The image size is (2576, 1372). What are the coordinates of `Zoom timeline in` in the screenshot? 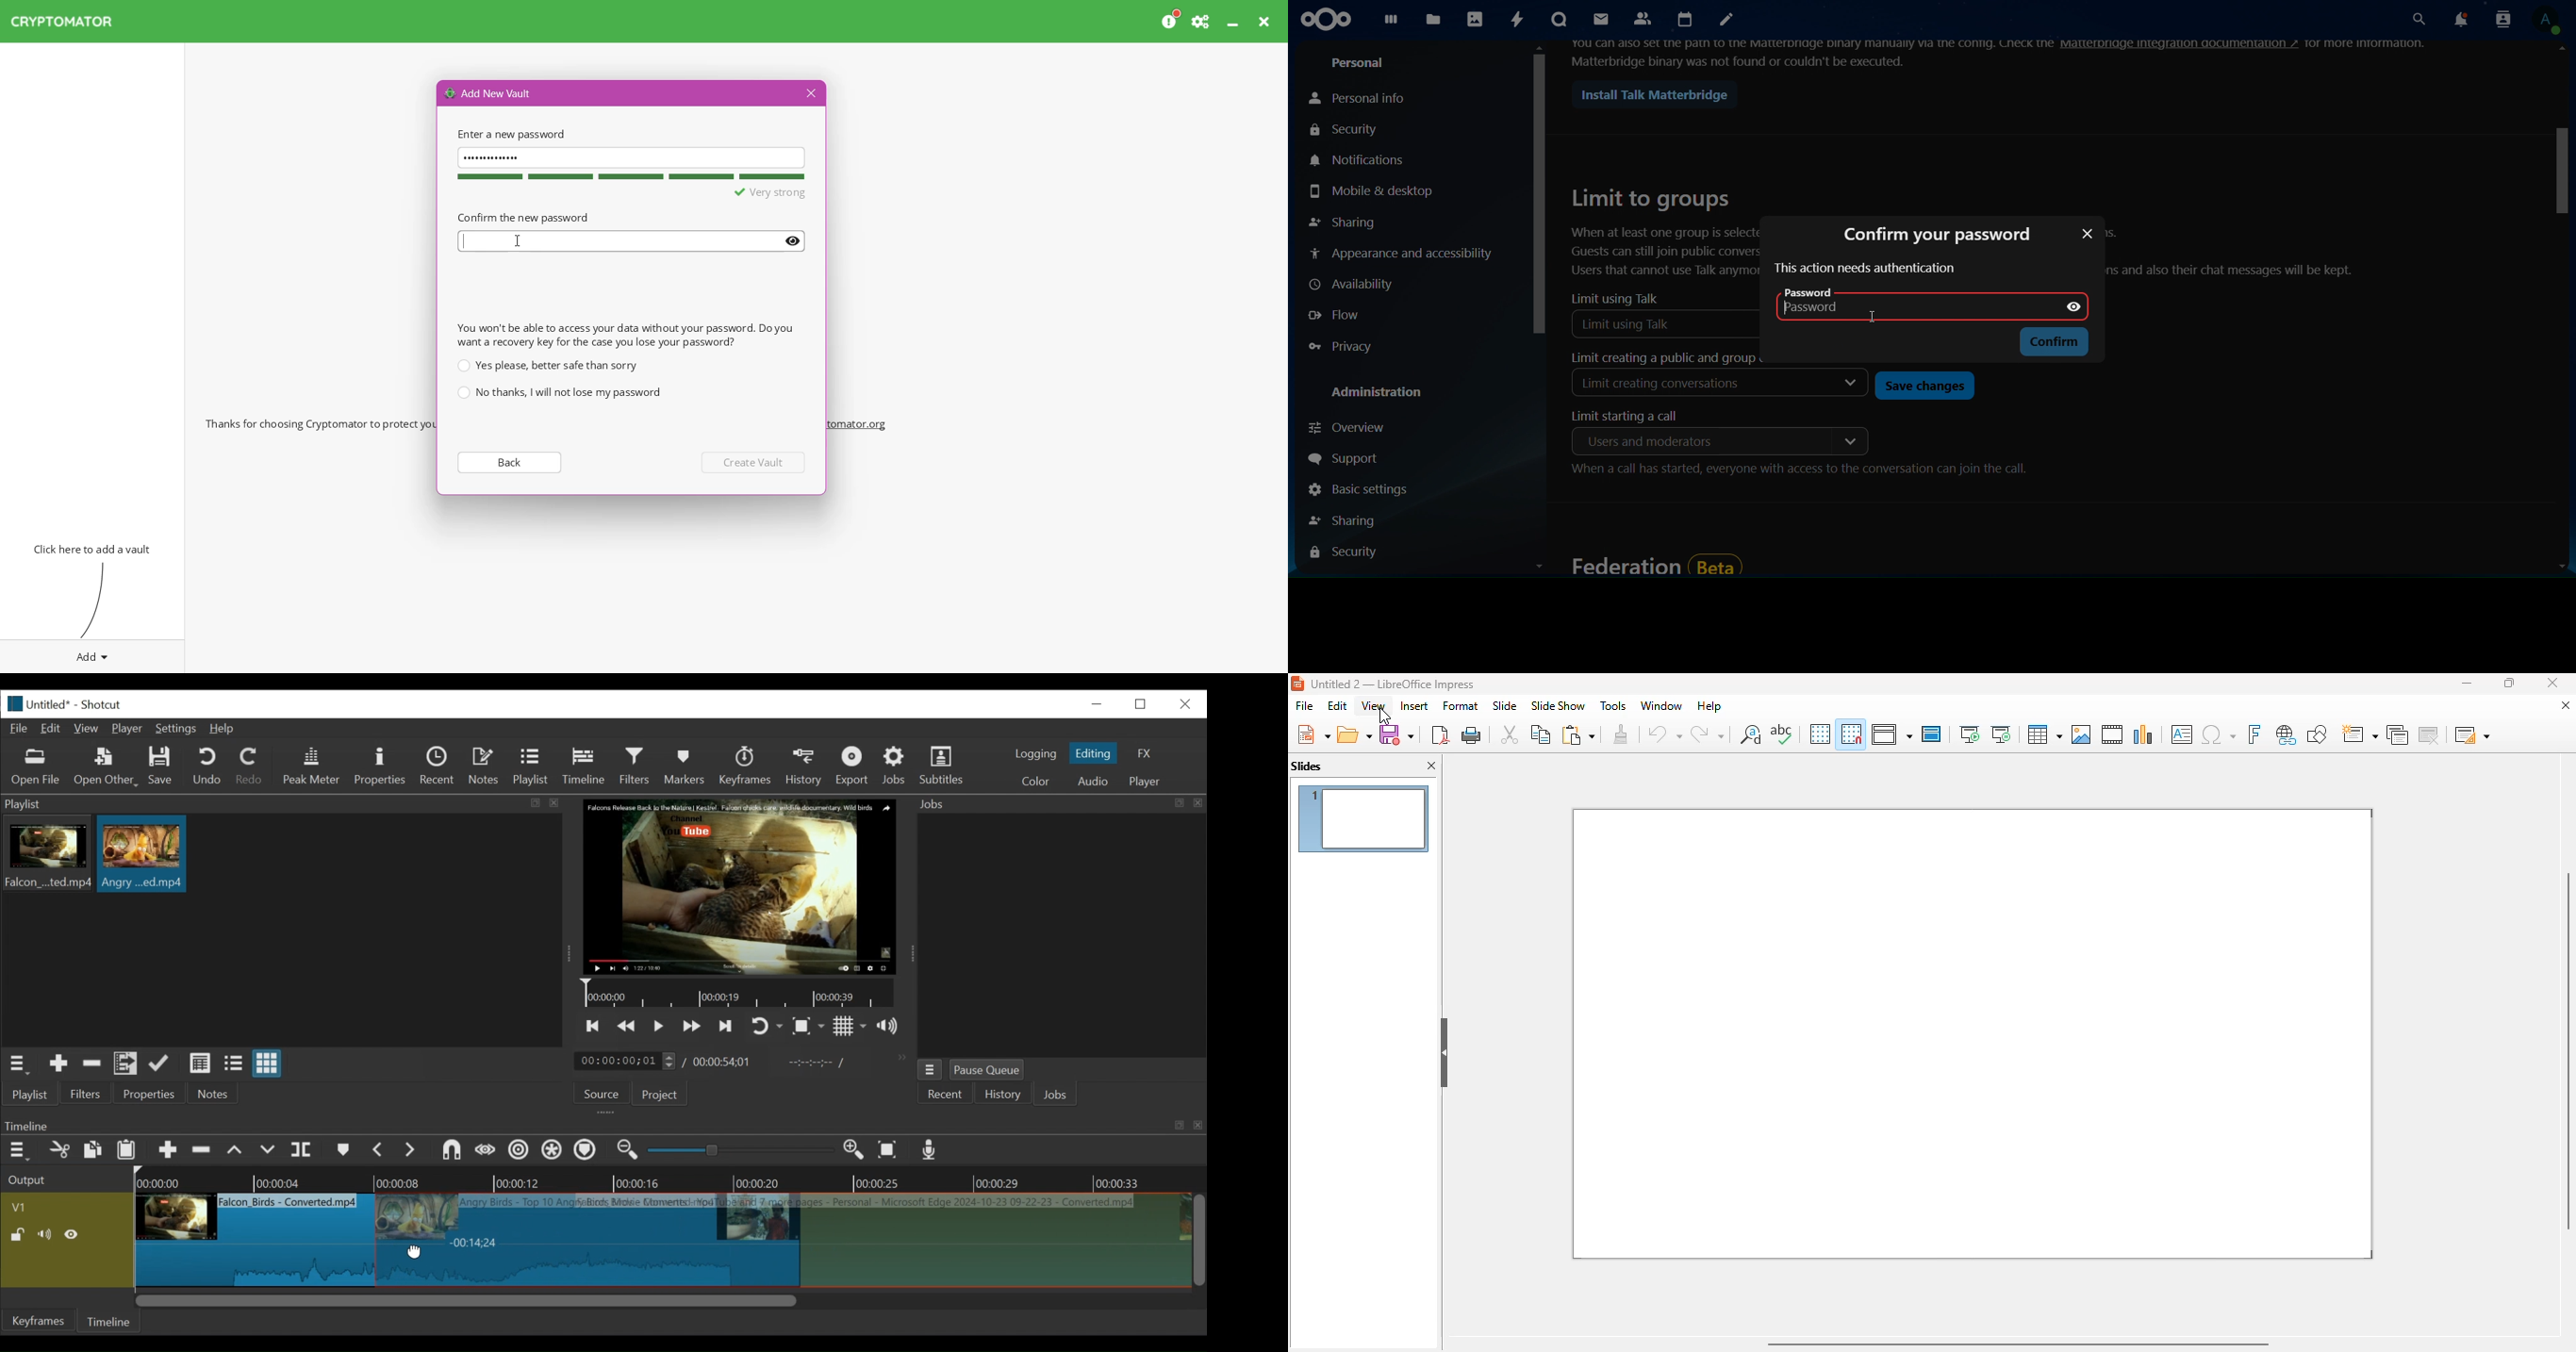 It's located at (625, 1151).